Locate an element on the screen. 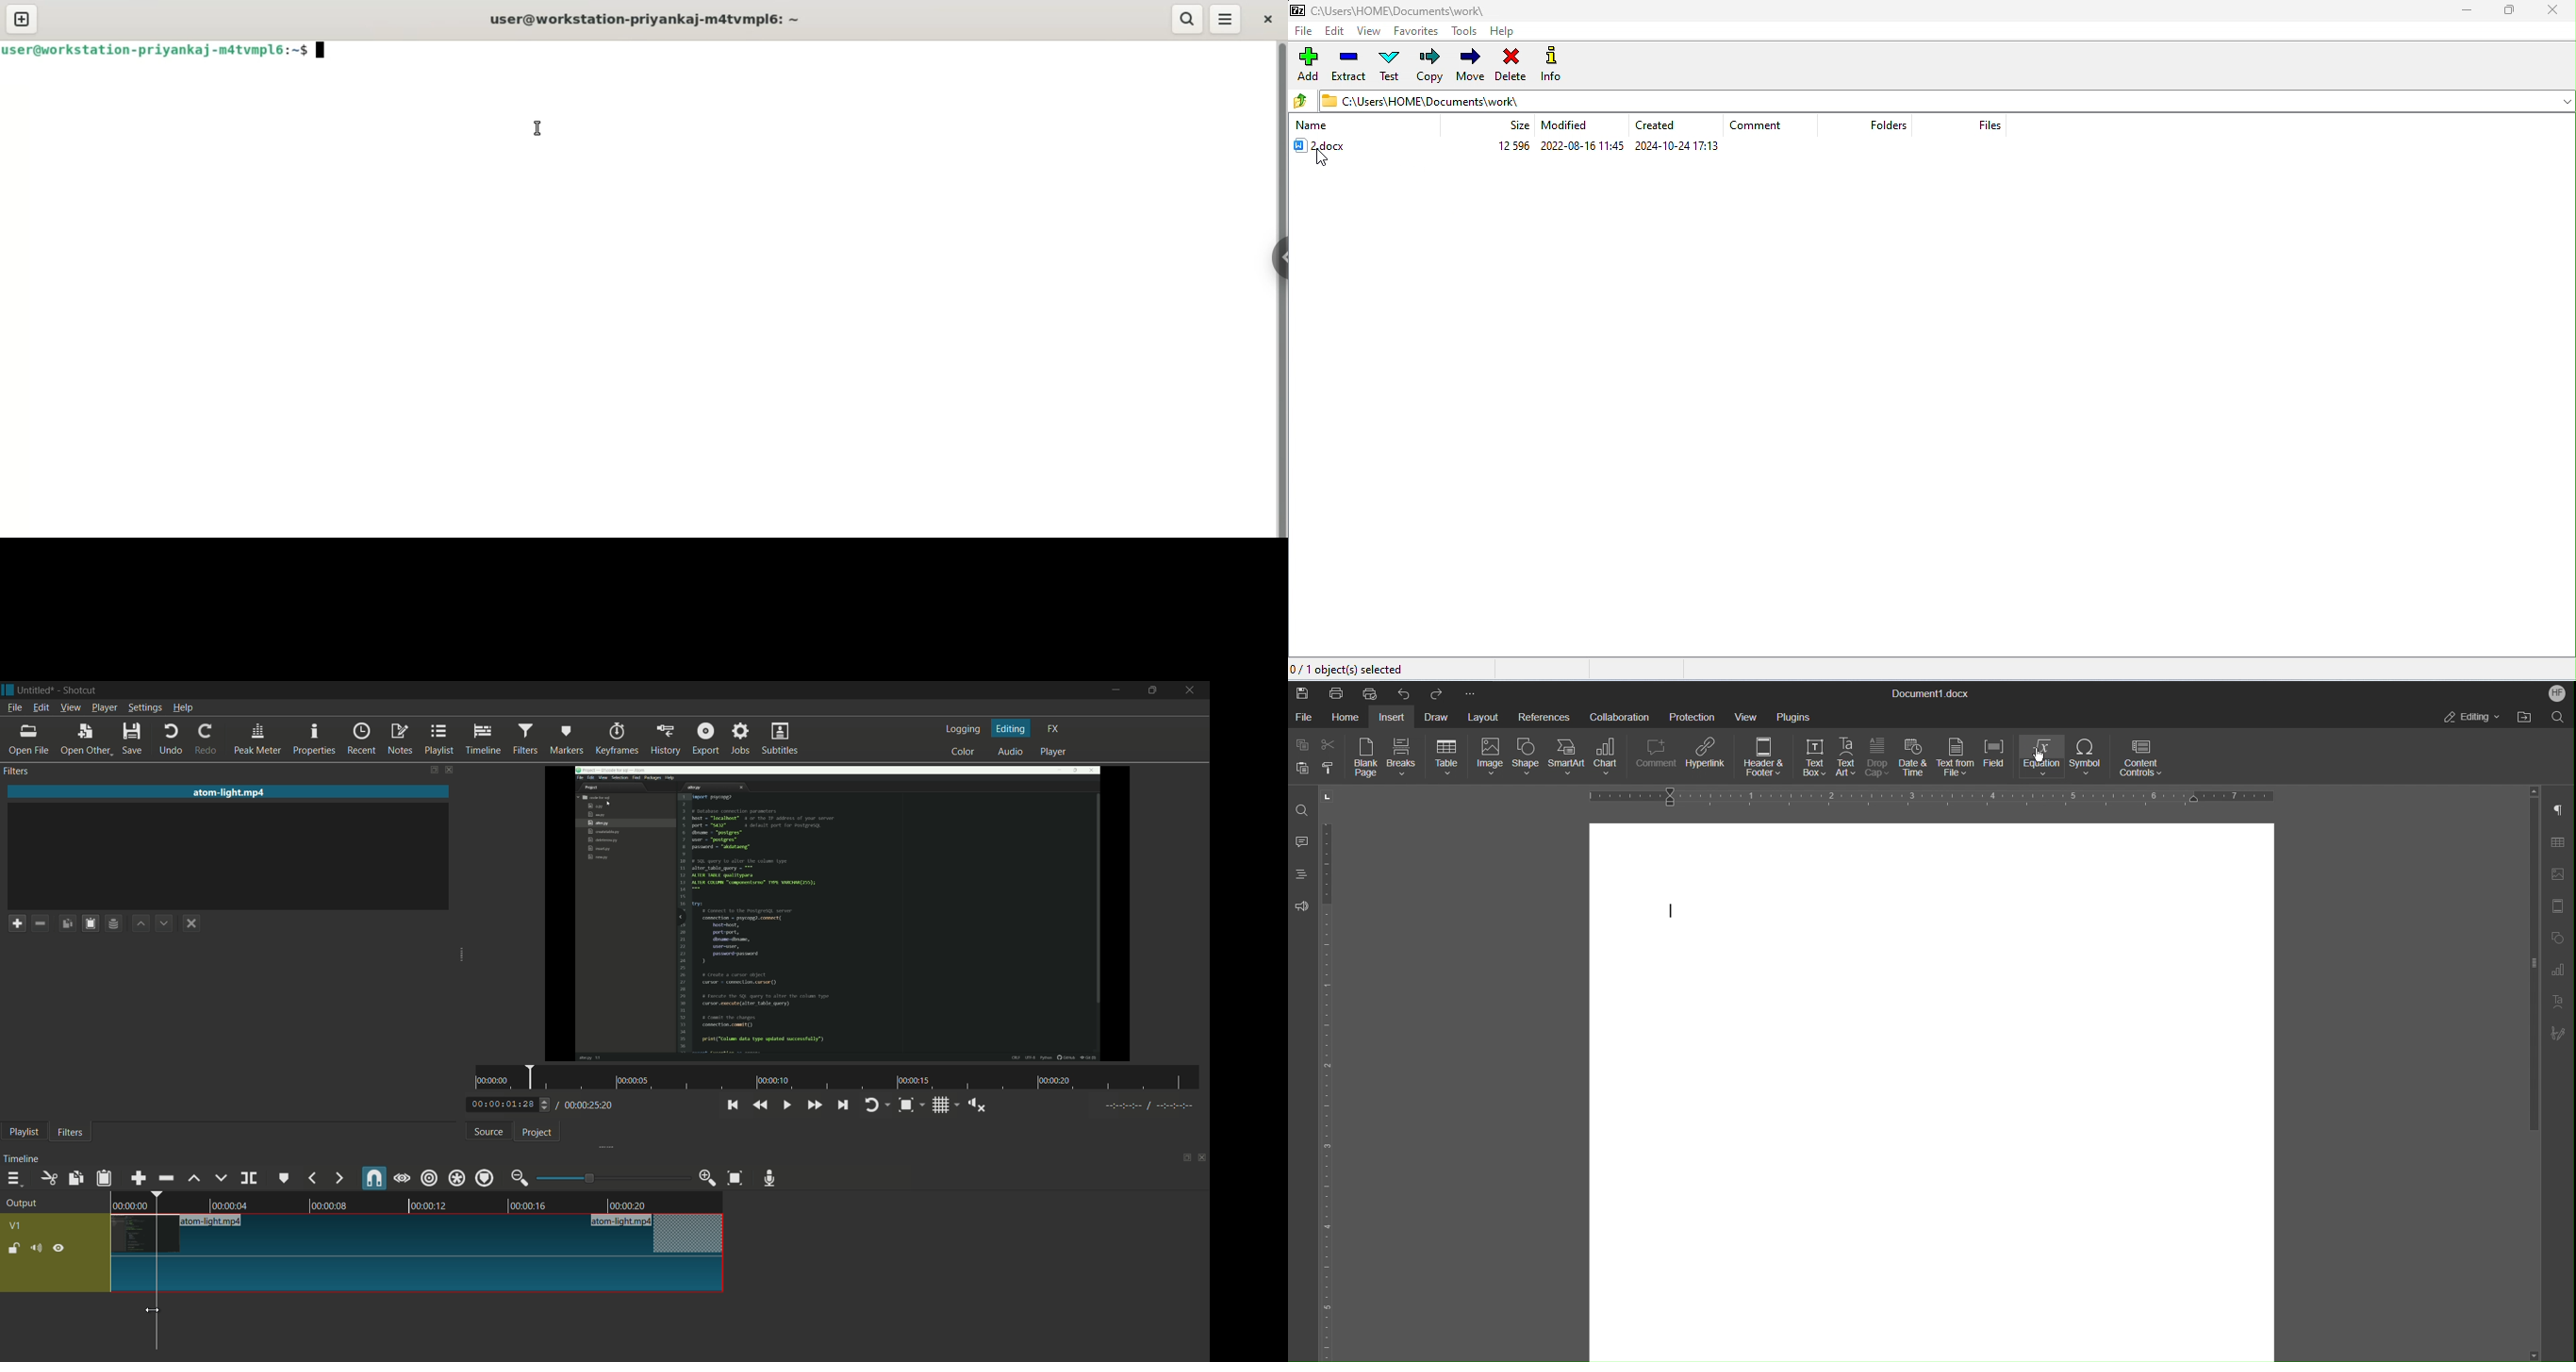  copy checked filters is located at coordinates (77, 1178).